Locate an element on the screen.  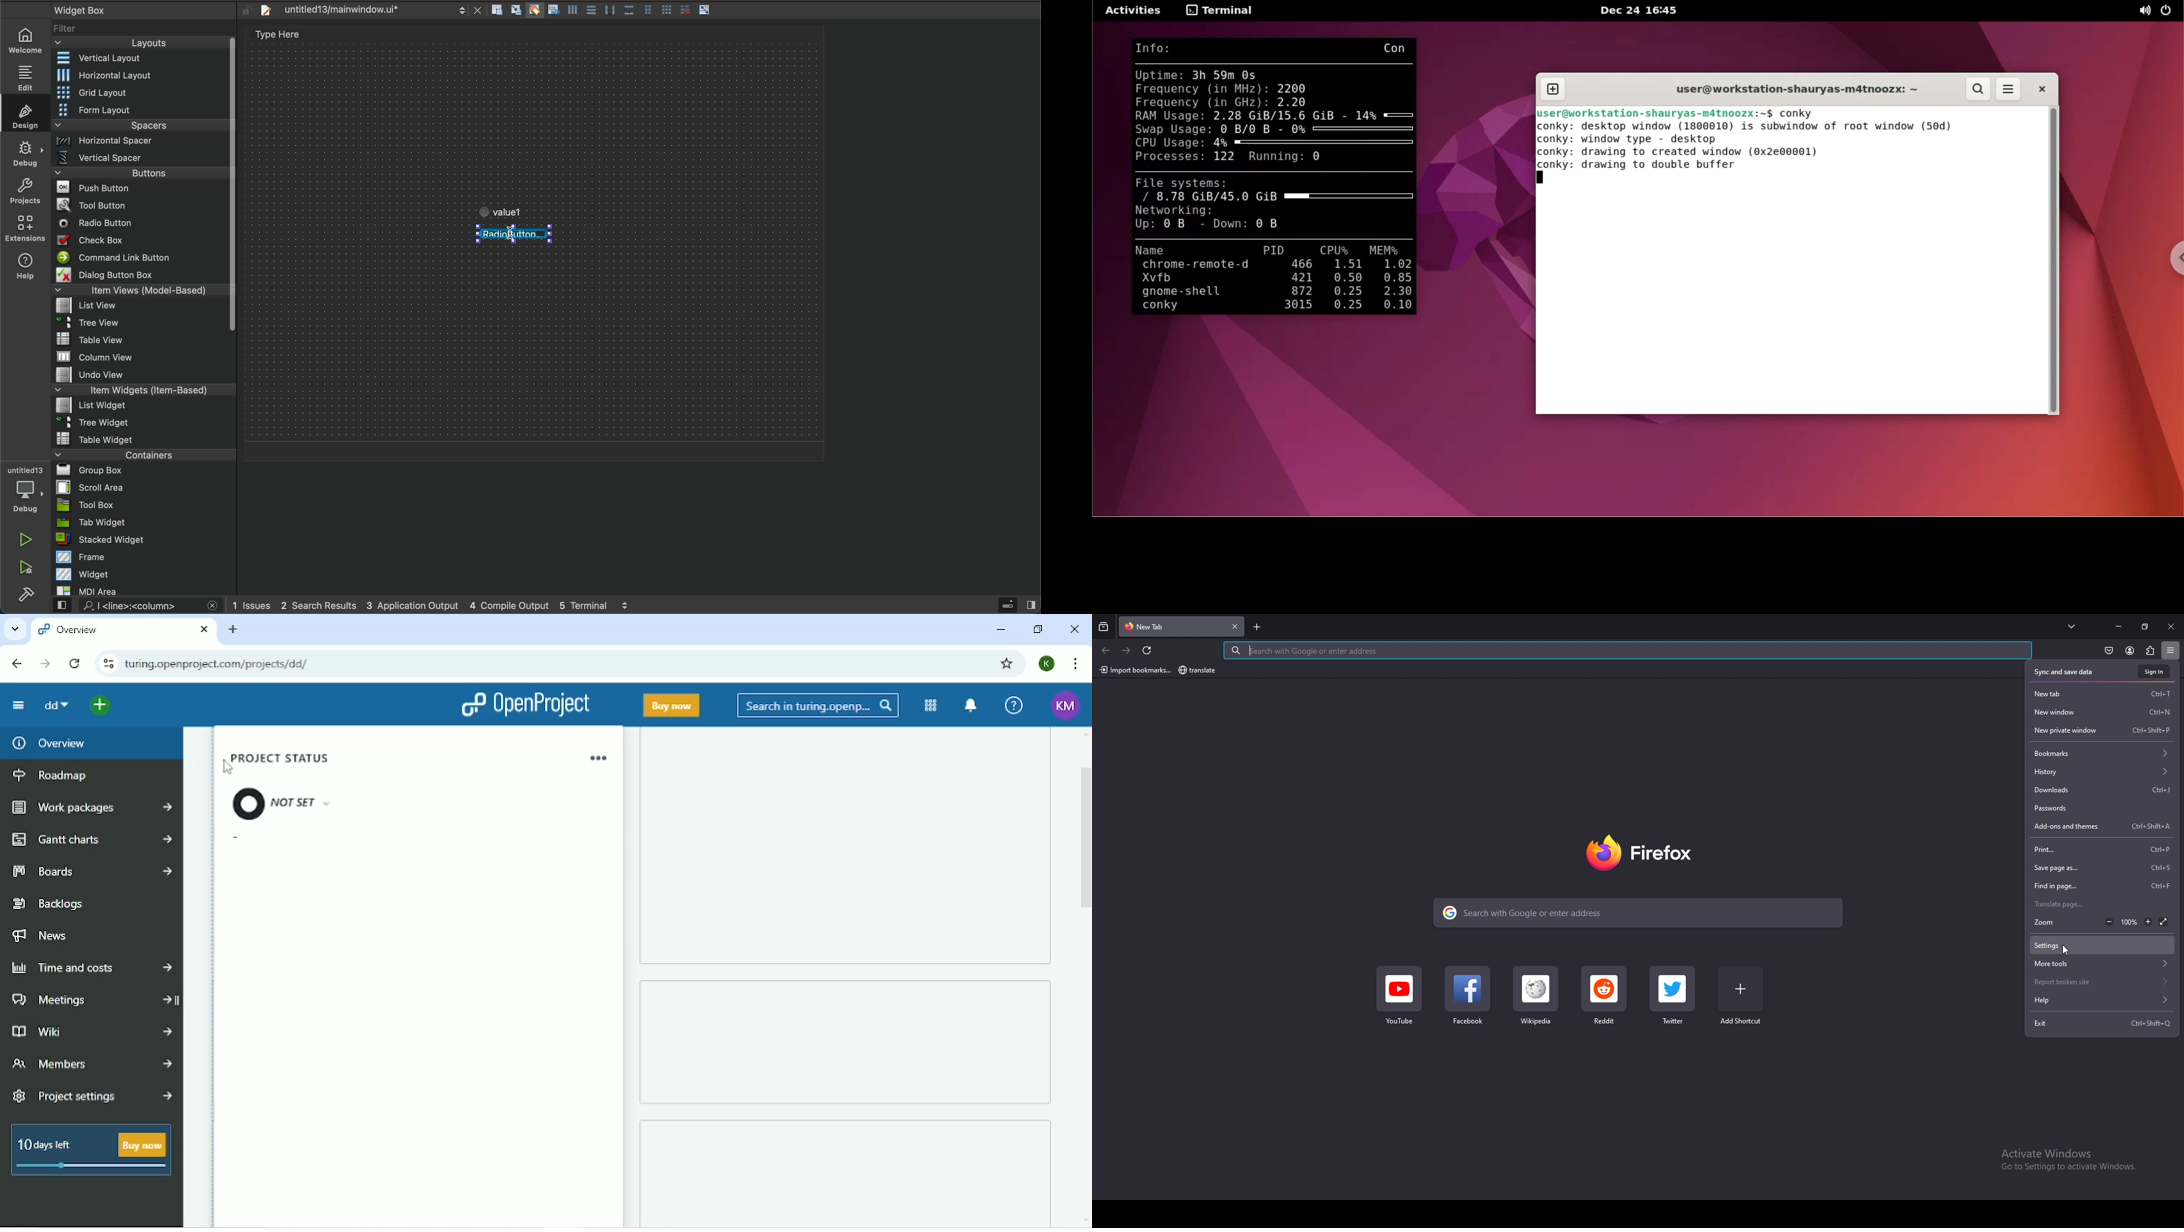
translate page is located at coordinates (2102, 905).